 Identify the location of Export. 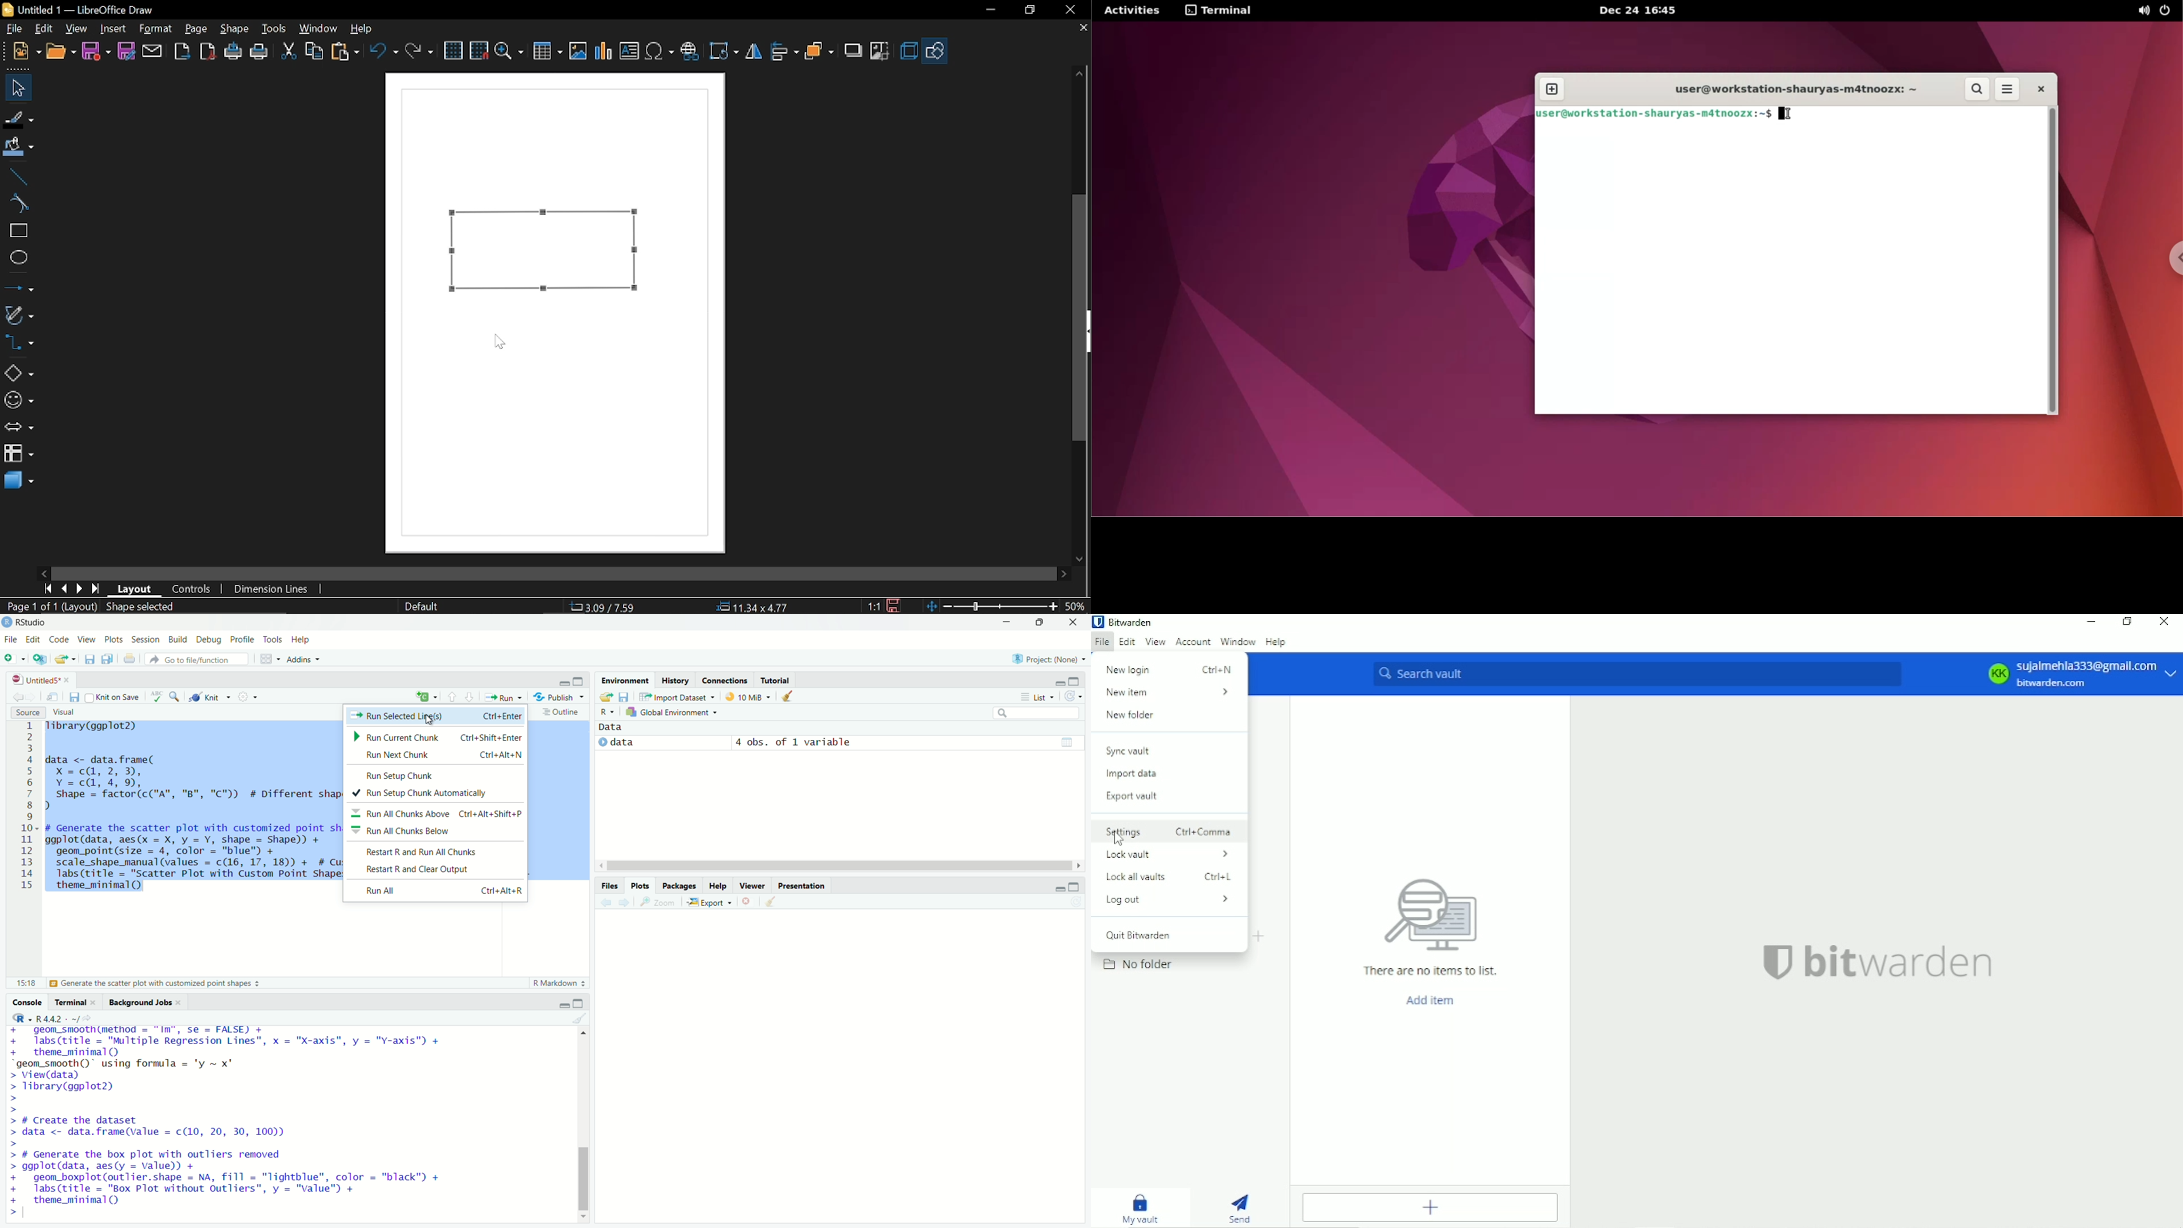
(709, 902).